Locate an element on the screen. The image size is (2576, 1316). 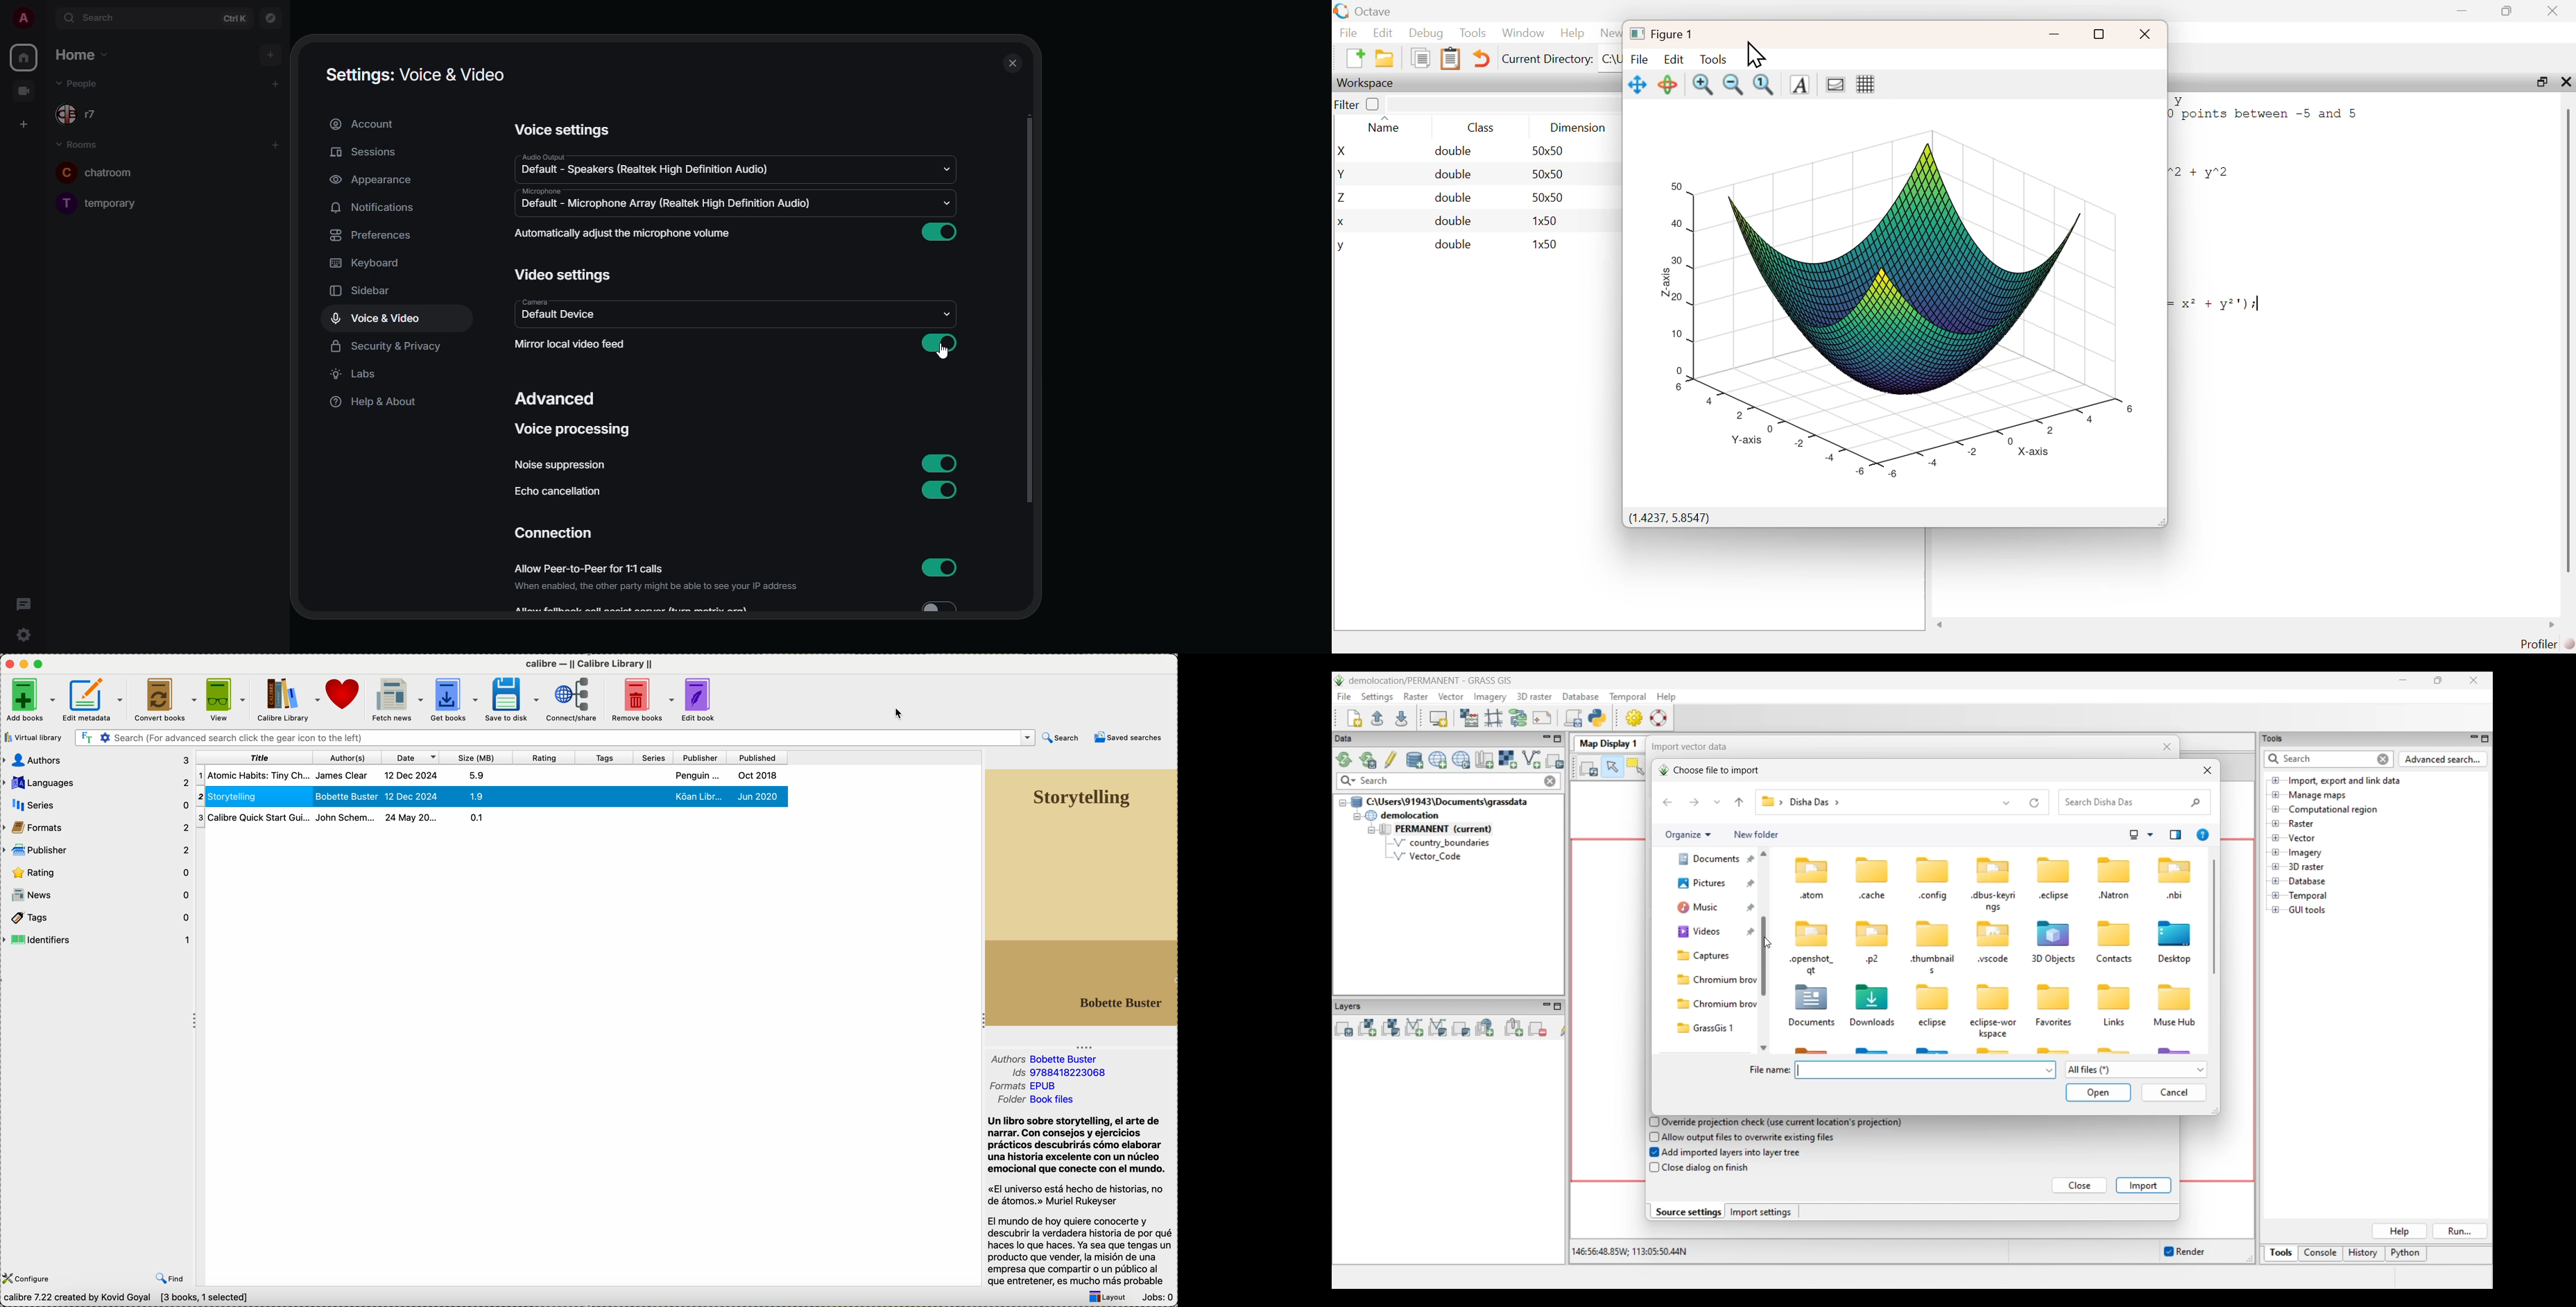
double is located at coordinates (1454, 151).